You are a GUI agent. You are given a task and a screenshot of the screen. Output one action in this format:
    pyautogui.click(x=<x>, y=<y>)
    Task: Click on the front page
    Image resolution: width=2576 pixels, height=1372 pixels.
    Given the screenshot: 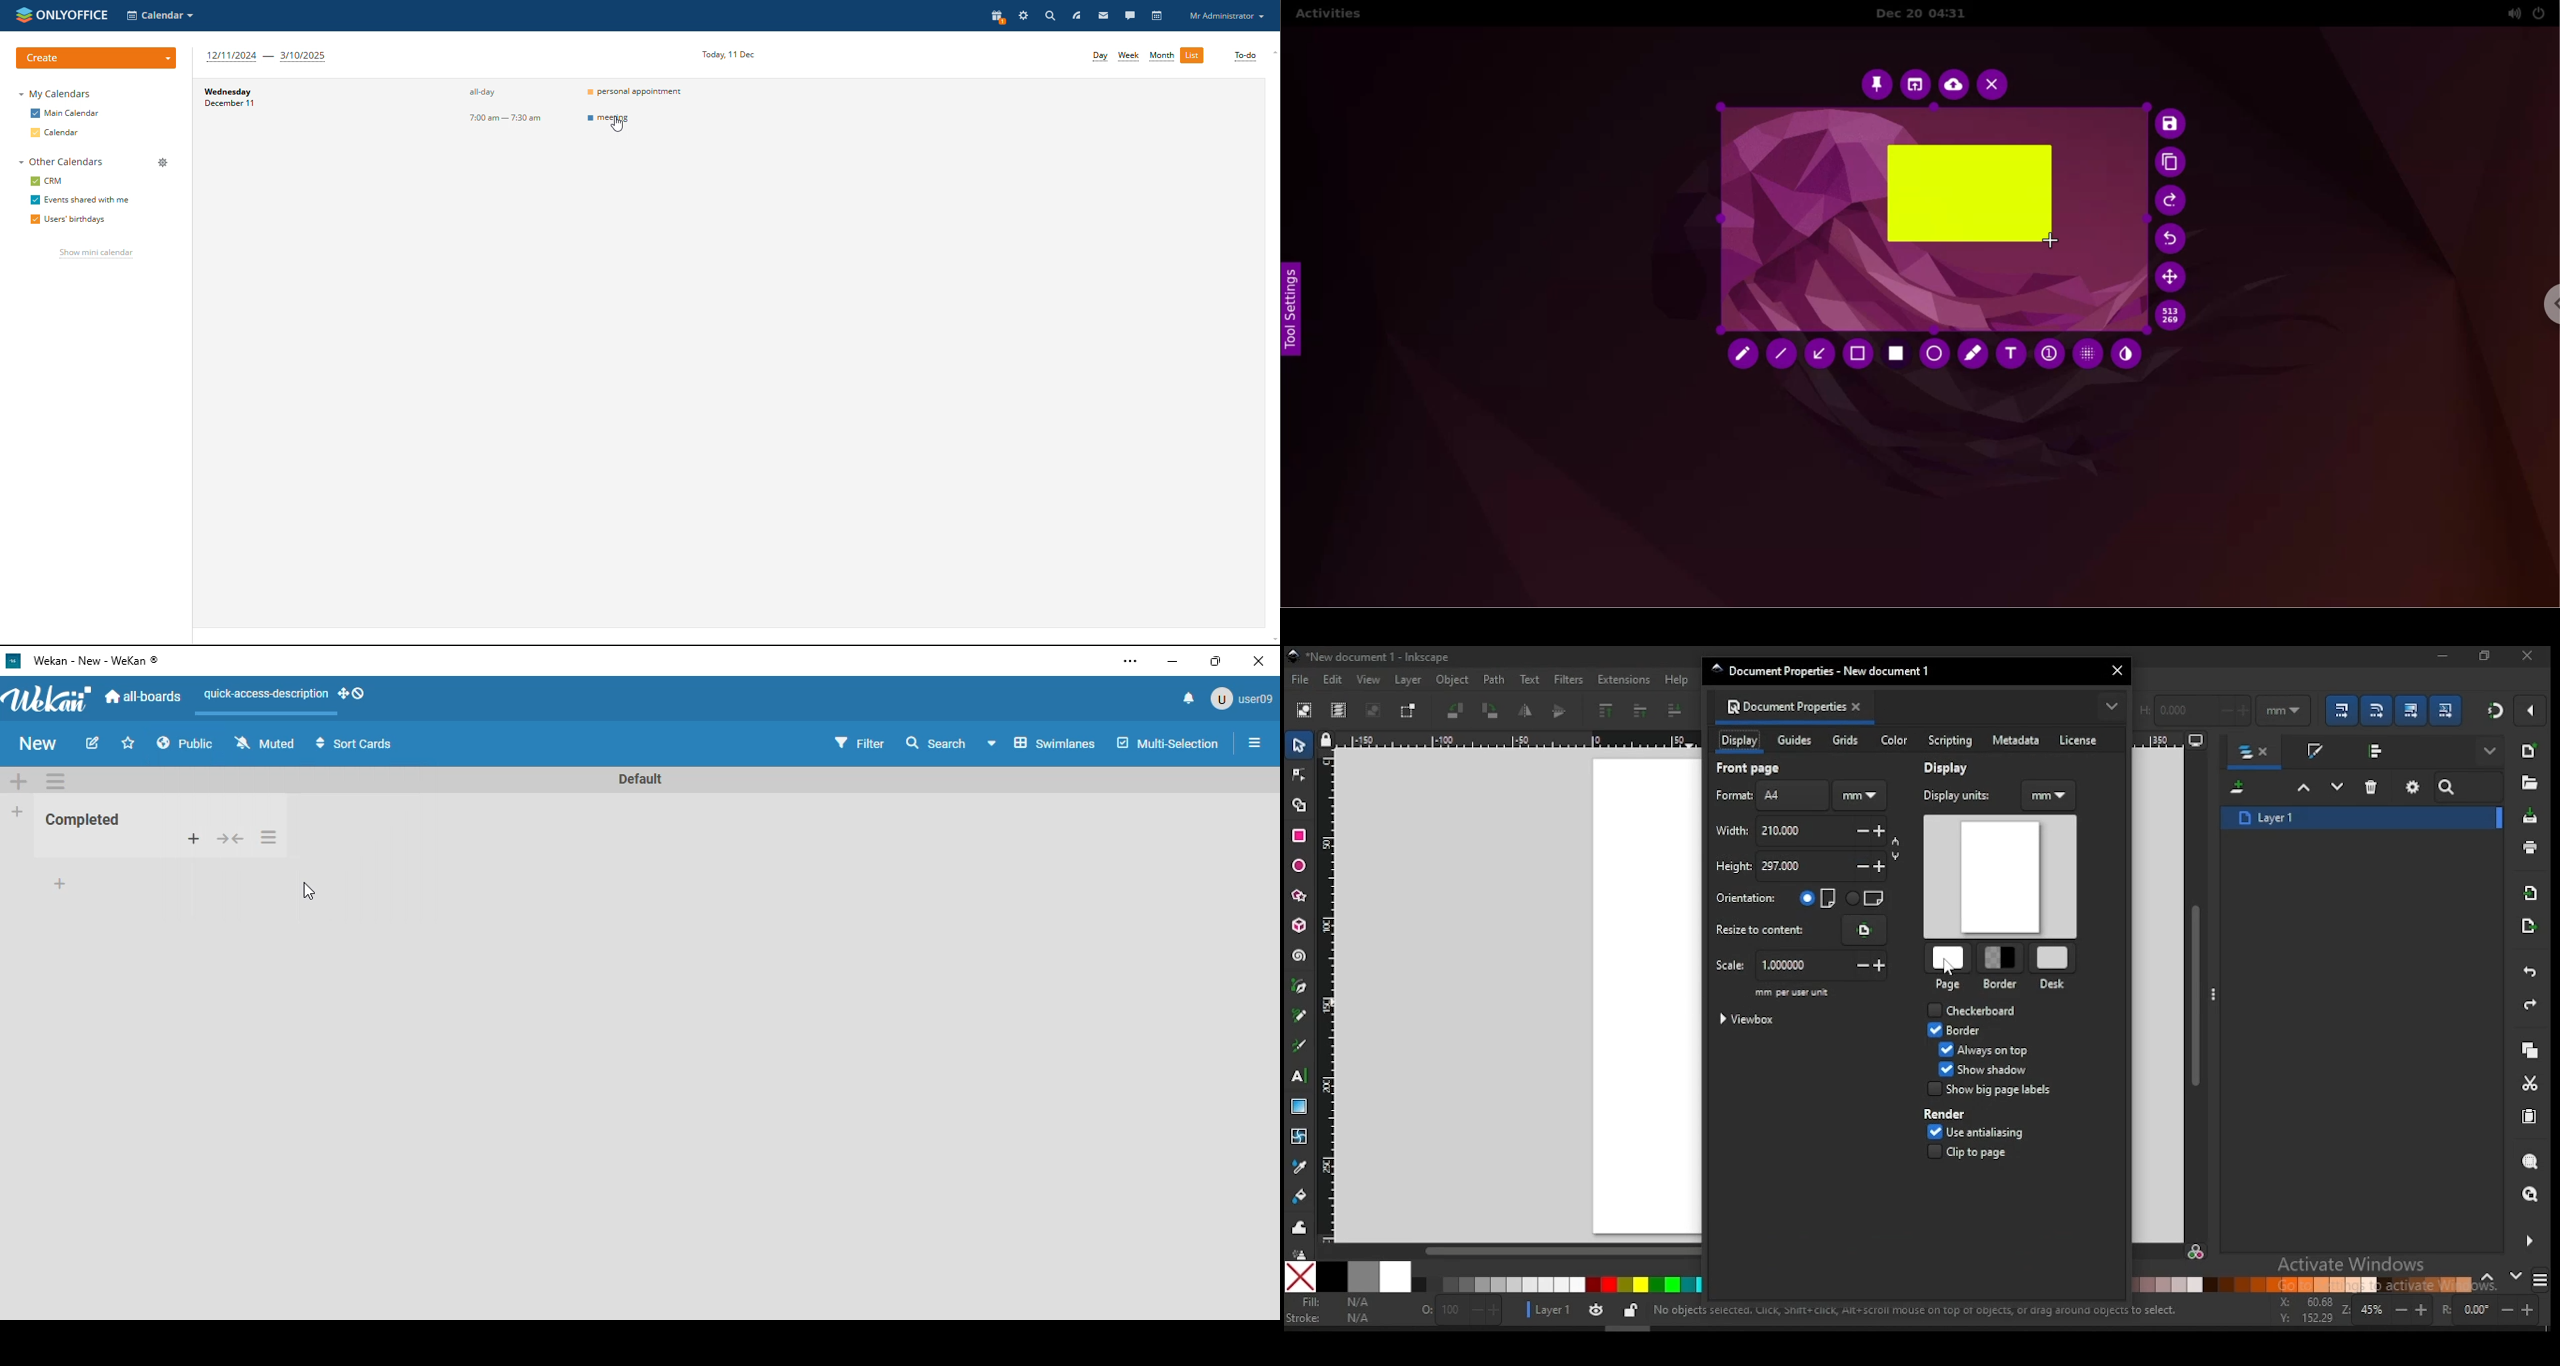 What is the action you would take?
    pyautogui.click(x=1750, y=768)
    